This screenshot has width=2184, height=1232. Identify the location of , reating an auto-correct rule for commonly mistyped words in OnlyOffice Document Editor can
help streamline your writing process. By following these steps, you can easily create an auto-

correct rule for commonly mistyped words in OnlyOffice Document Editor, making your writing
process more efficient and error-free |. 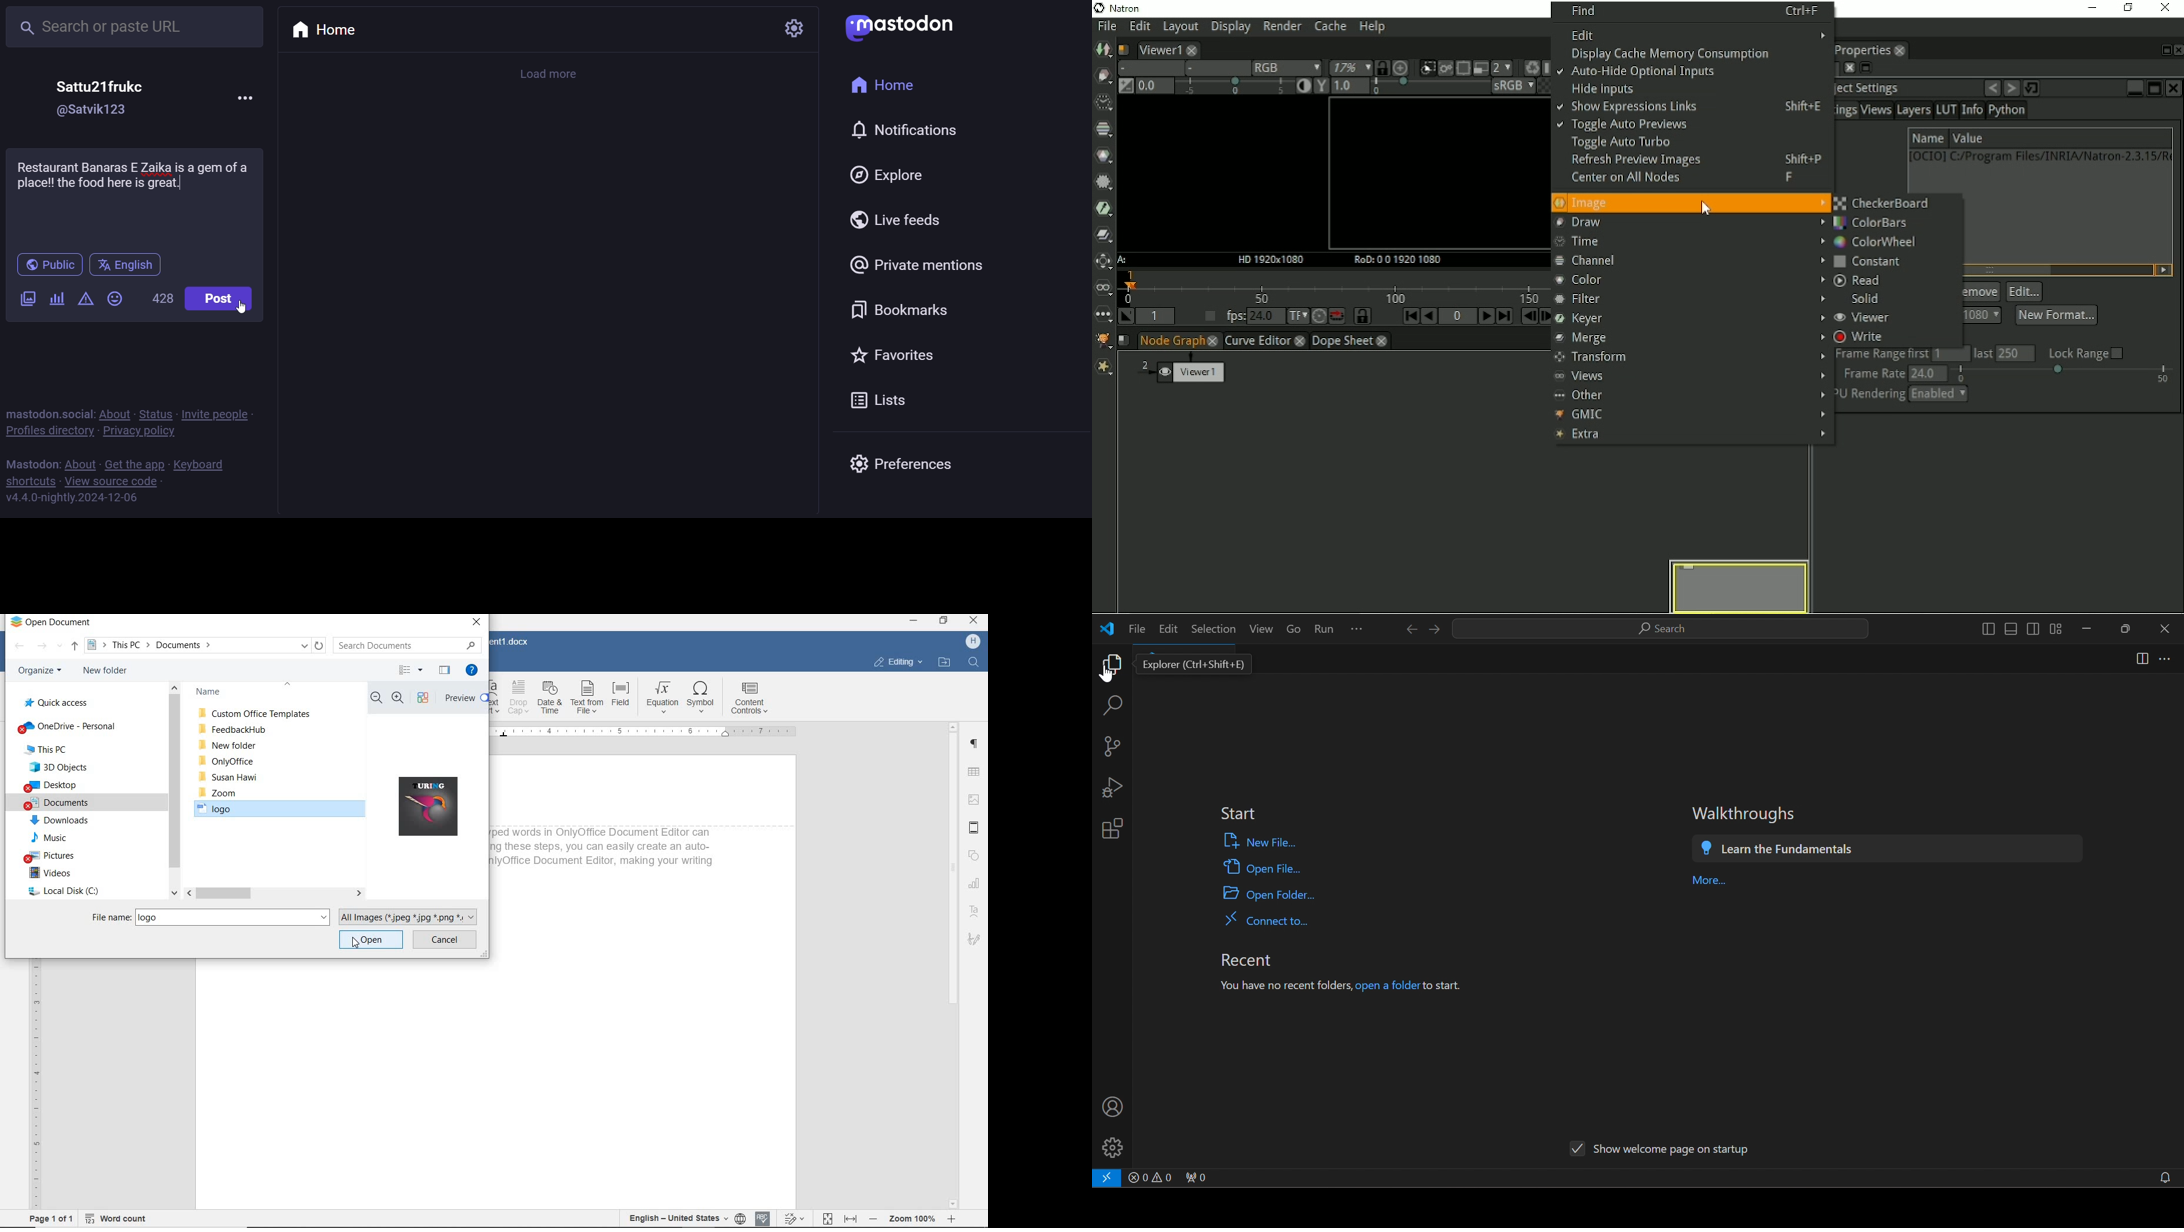
(605, 853).